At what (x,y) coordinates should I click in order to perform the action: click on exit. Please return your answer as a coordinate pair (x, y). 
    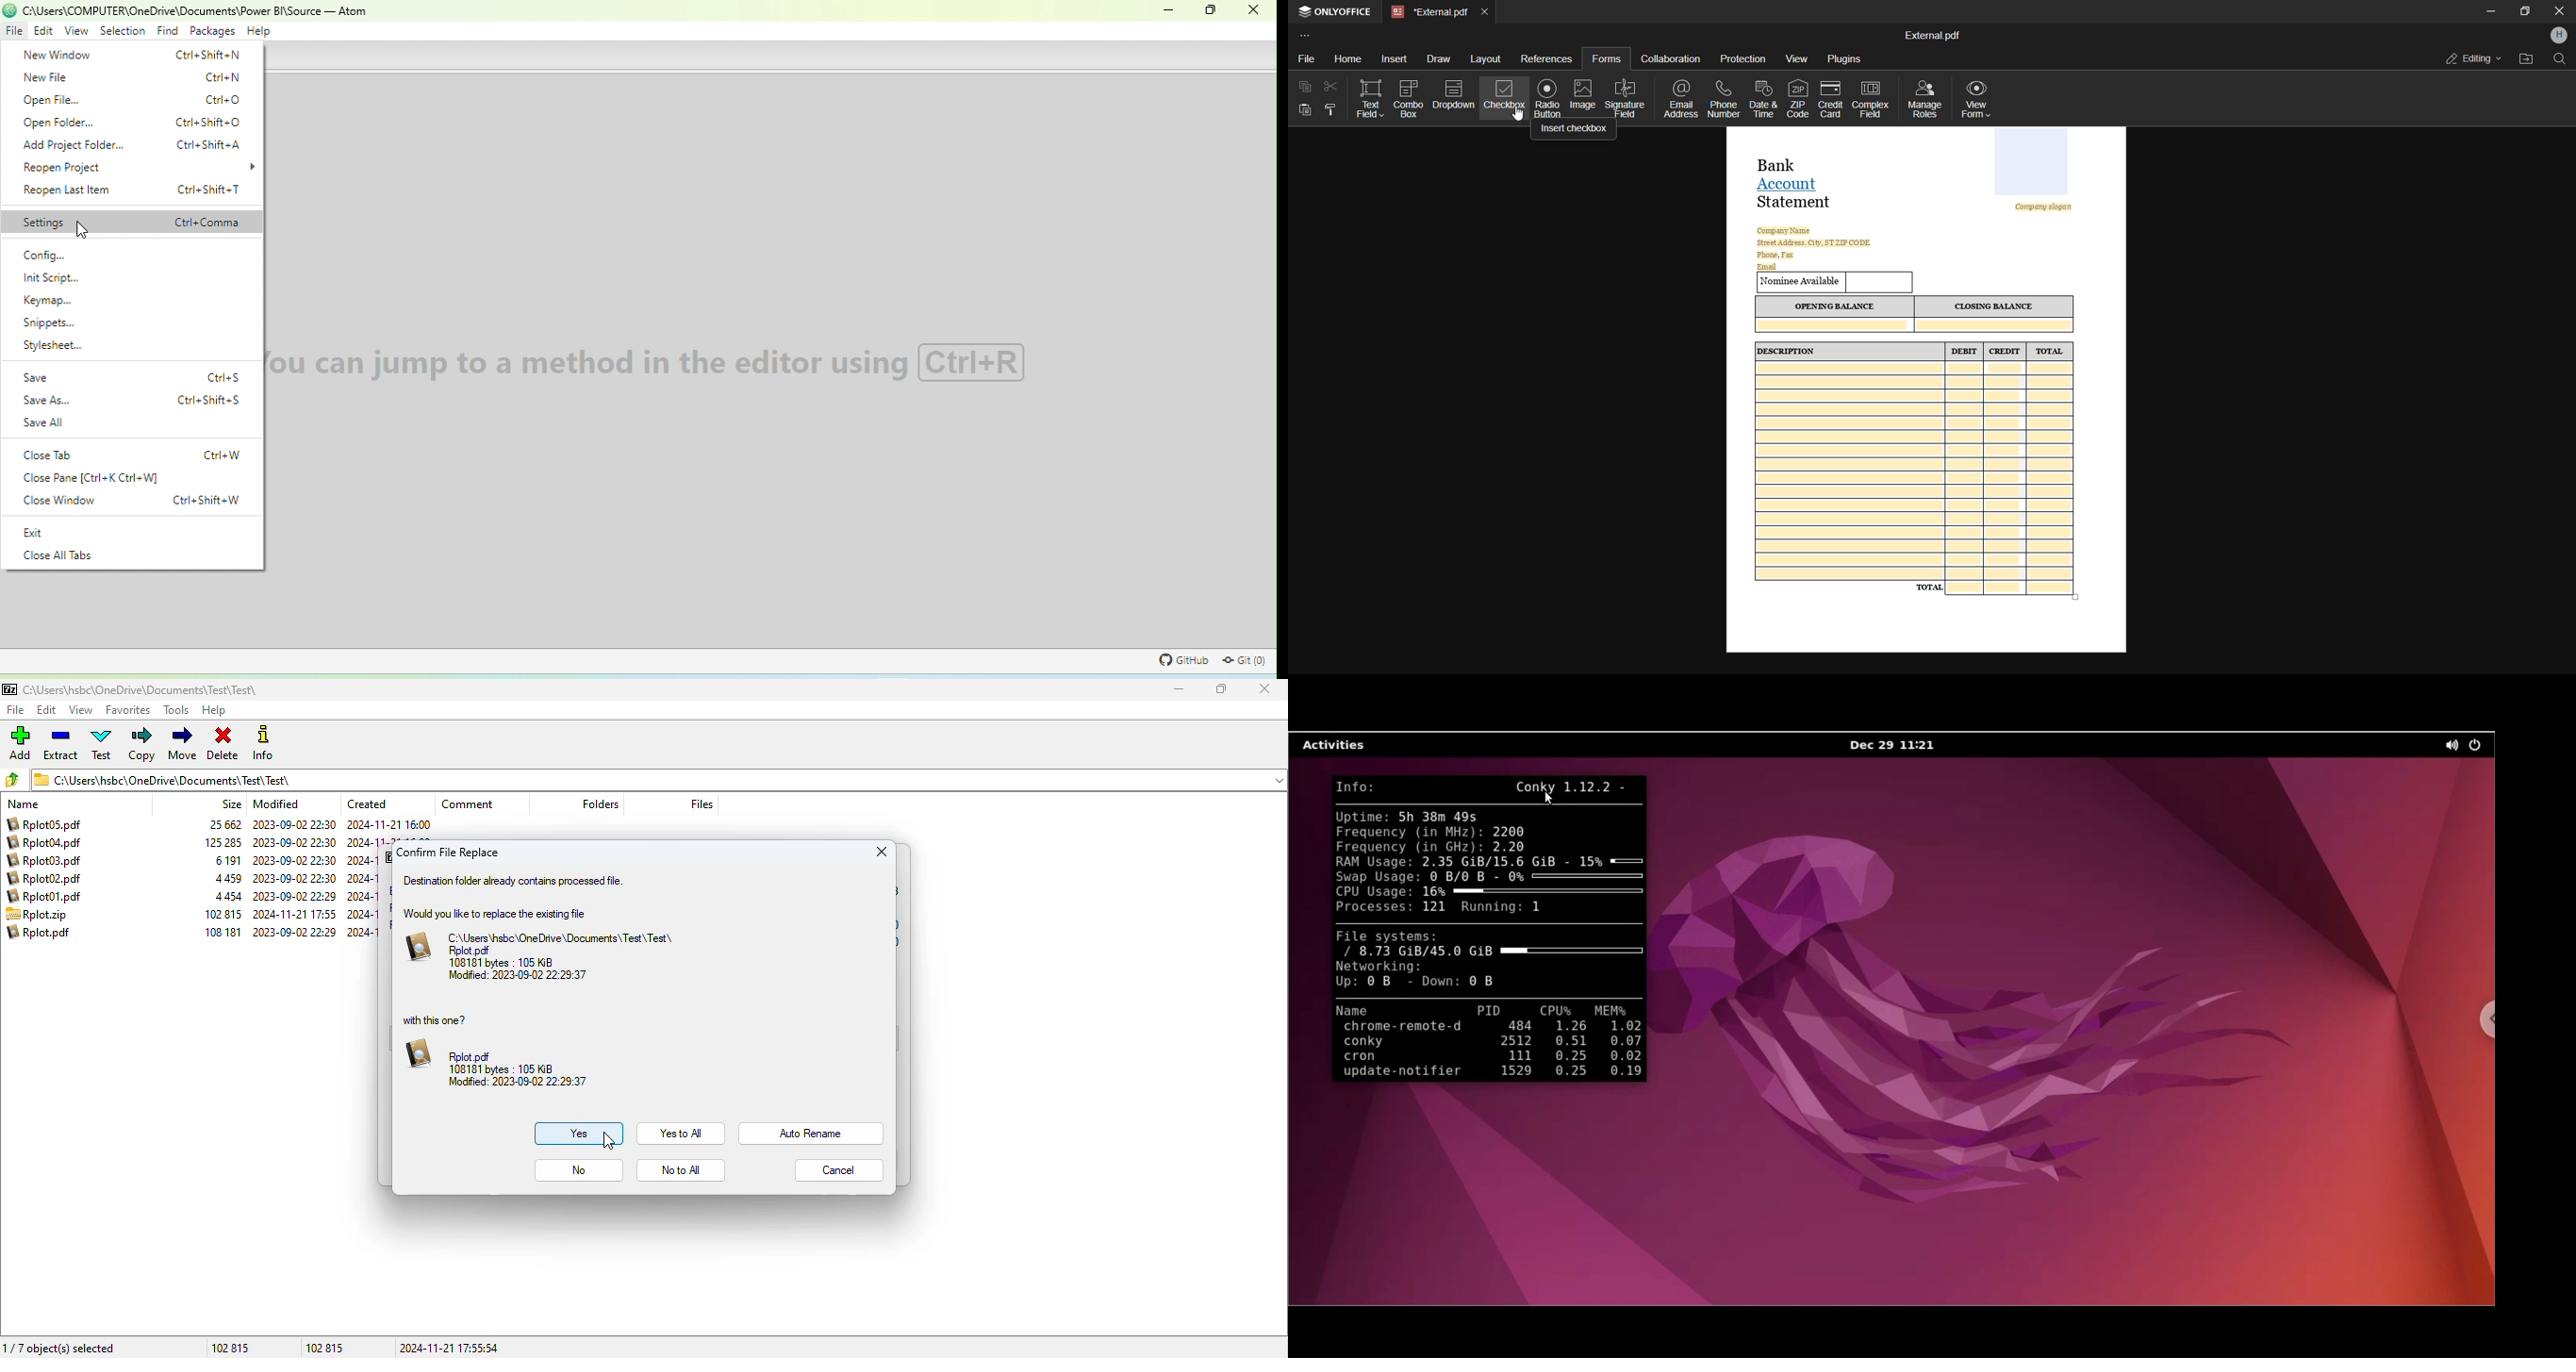
    Looking at the image, I should click on (37, 531).